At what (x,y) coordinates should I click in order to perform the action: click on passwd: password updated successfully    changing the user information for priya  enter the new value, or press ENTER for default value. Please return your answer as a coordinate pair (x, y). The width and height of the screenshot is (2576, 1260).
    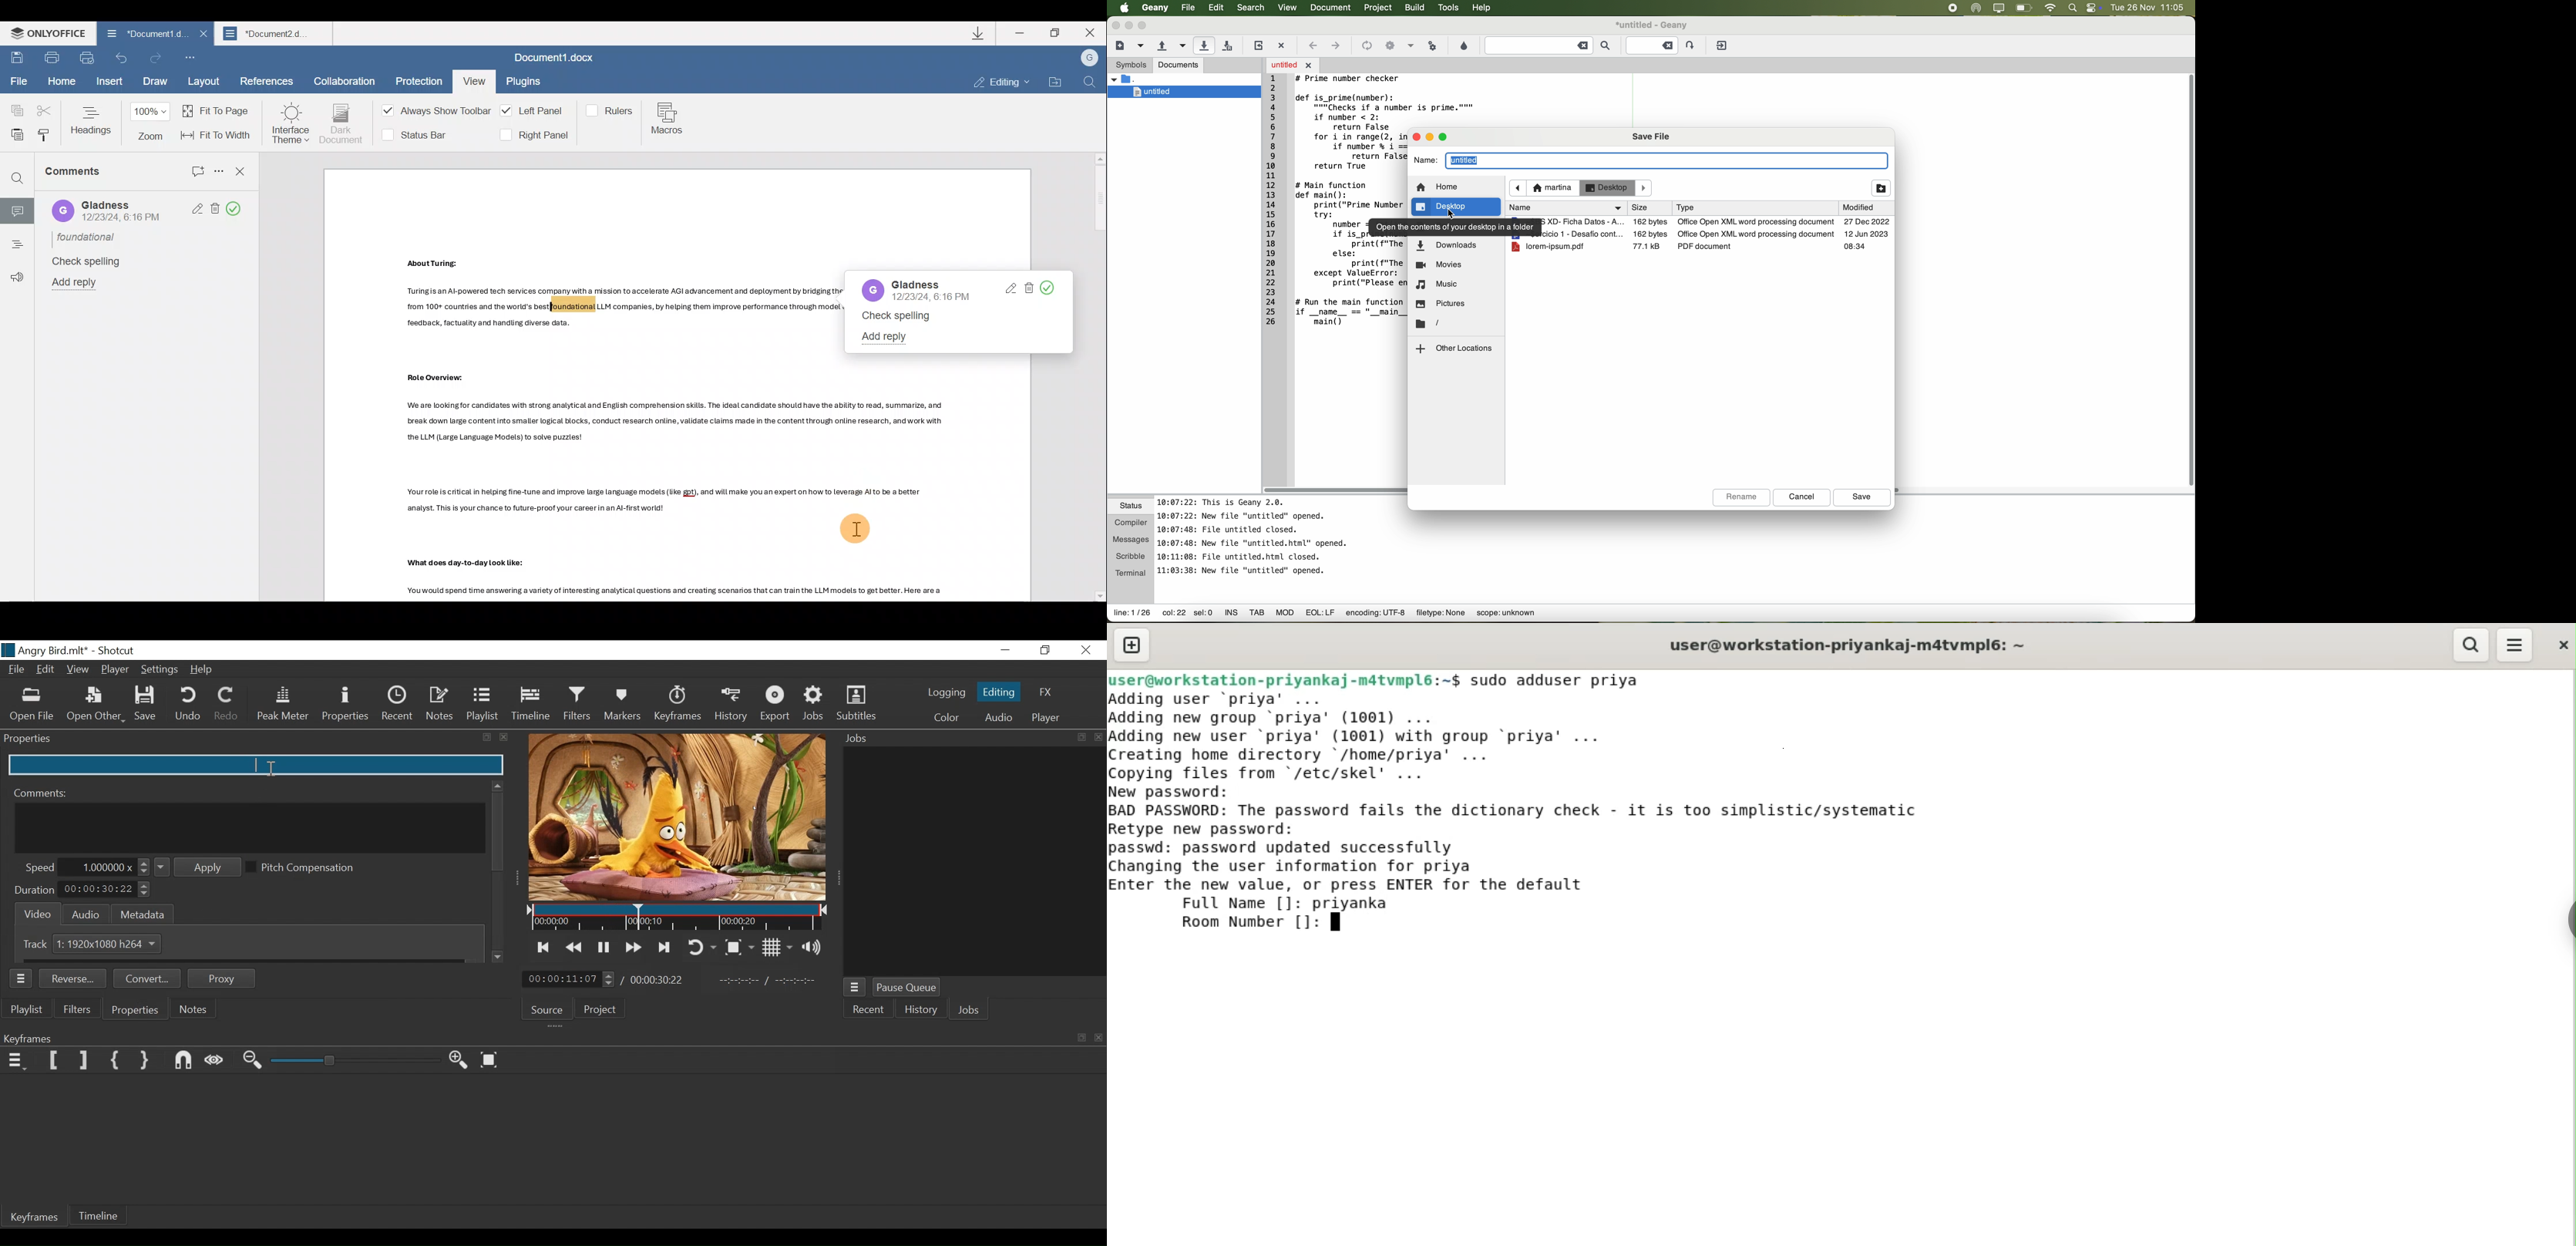
    Looking at the image, I should click on (1383, 864).